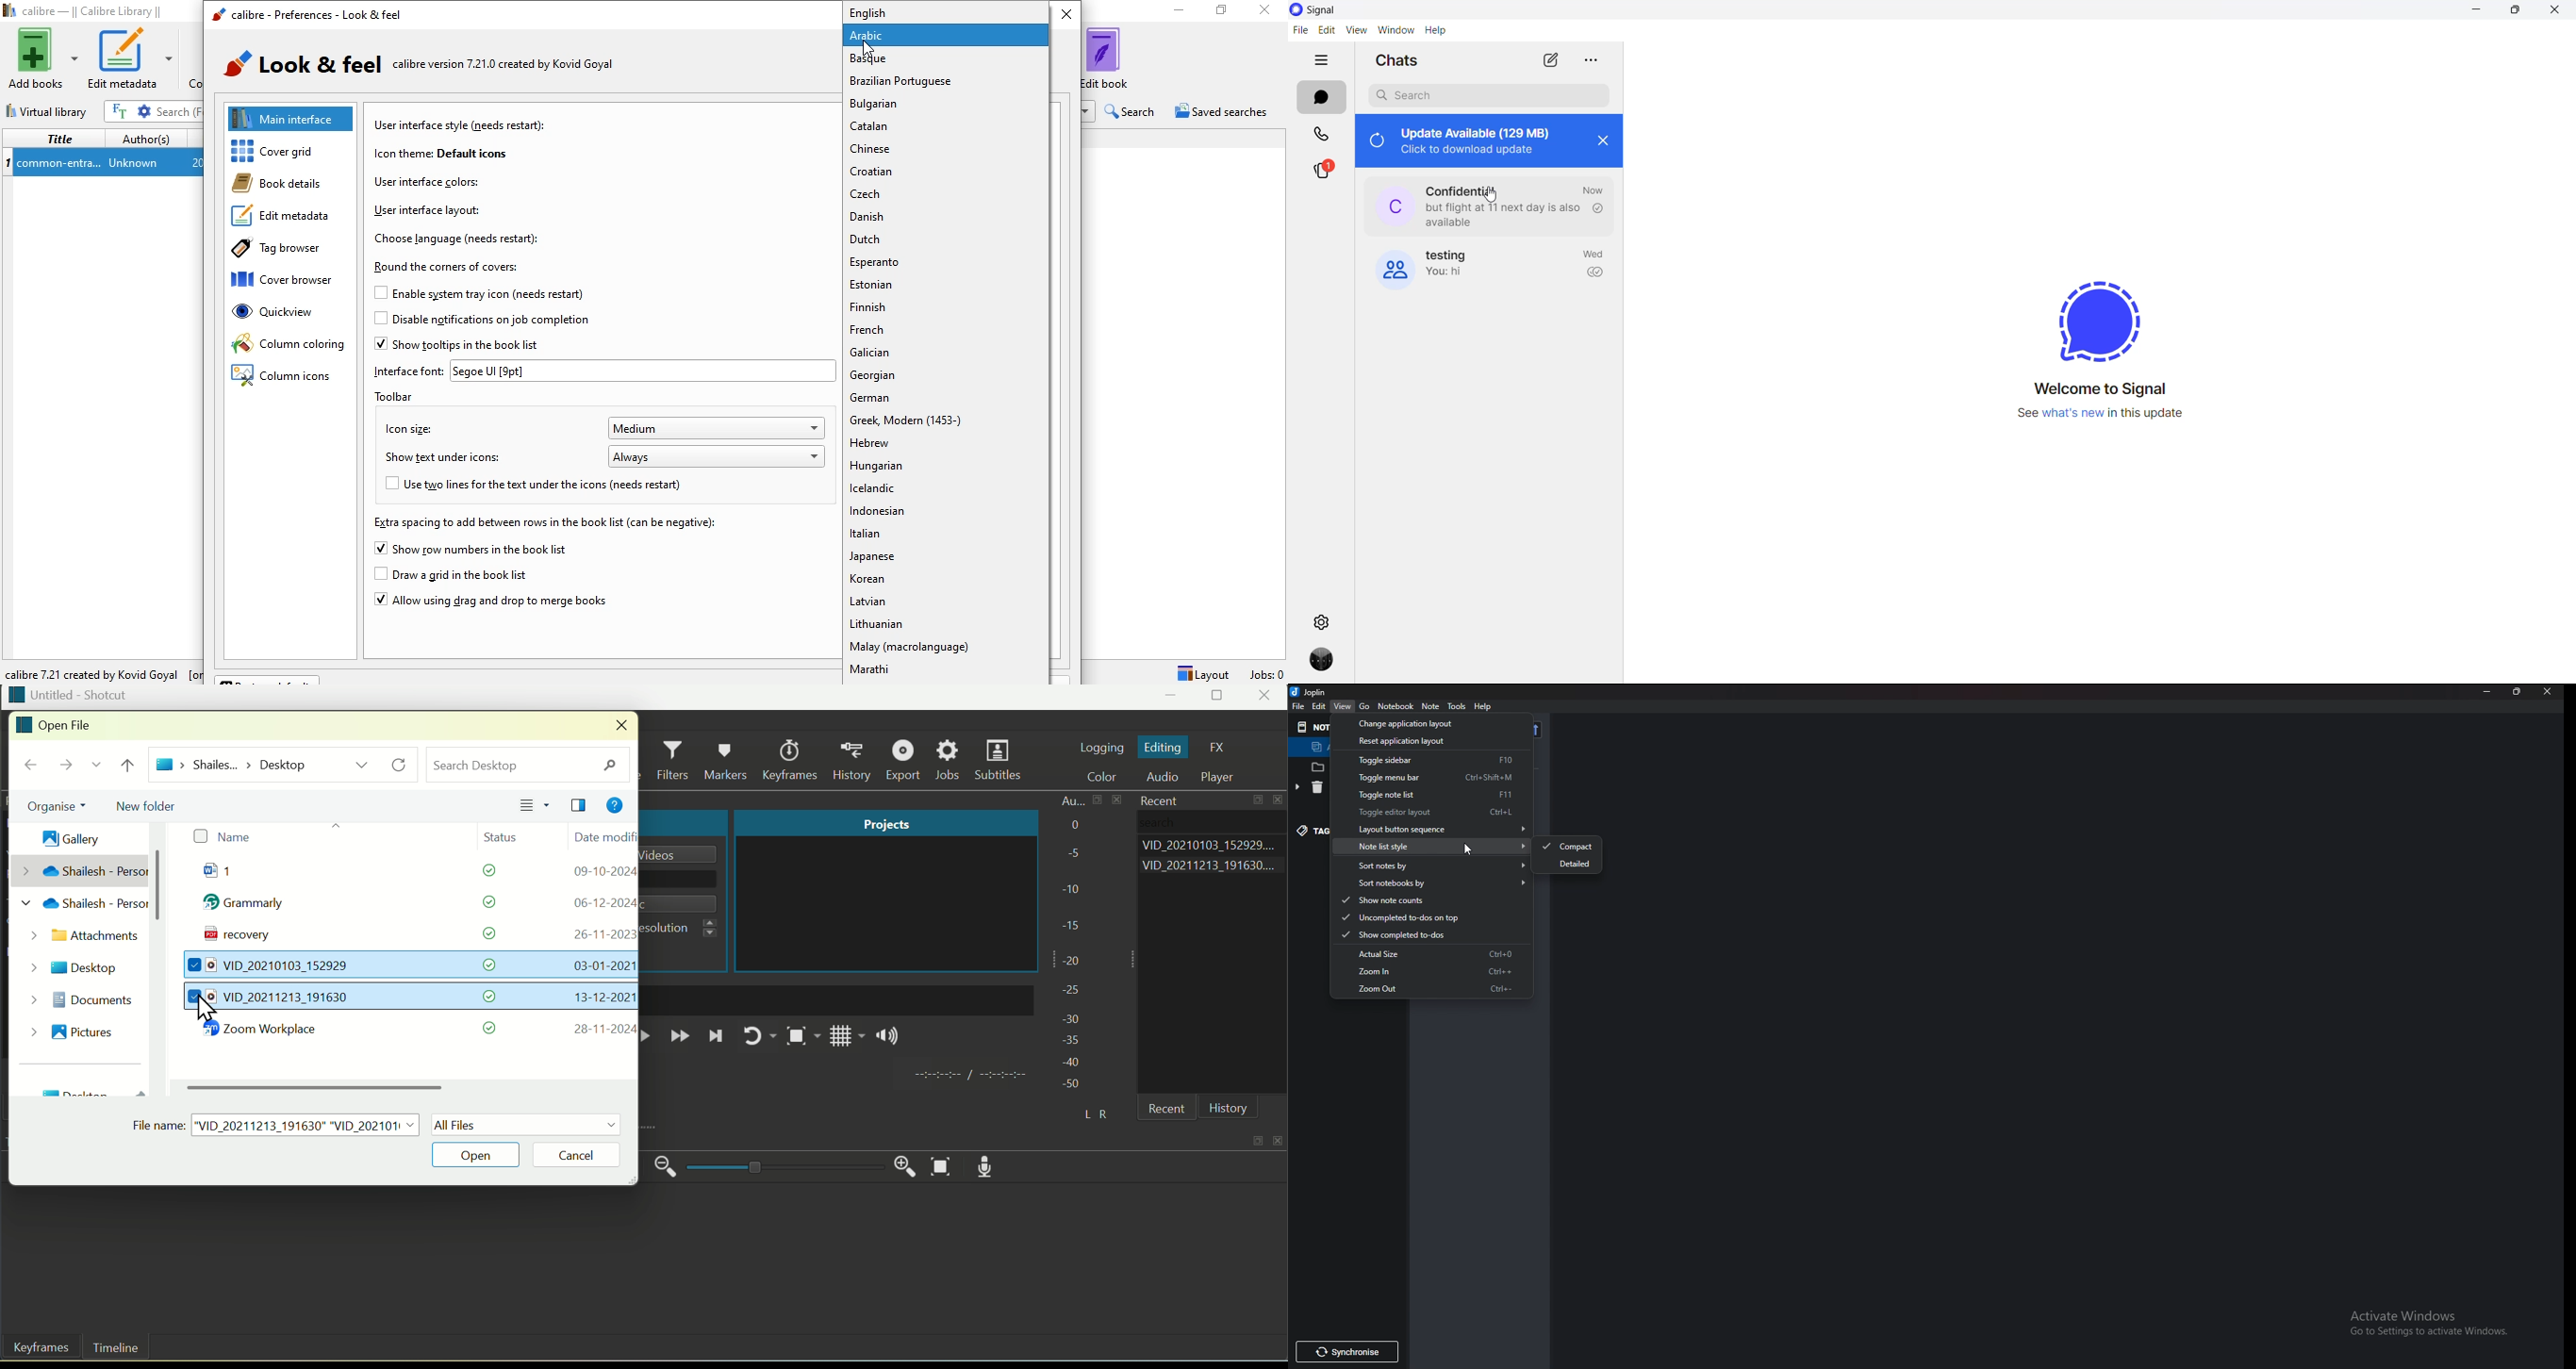 The height and width of the screenshot is (1372, 2576). Describe the element at coordinates (76, 965) in the screenshot. I see `Desktop` at that location.